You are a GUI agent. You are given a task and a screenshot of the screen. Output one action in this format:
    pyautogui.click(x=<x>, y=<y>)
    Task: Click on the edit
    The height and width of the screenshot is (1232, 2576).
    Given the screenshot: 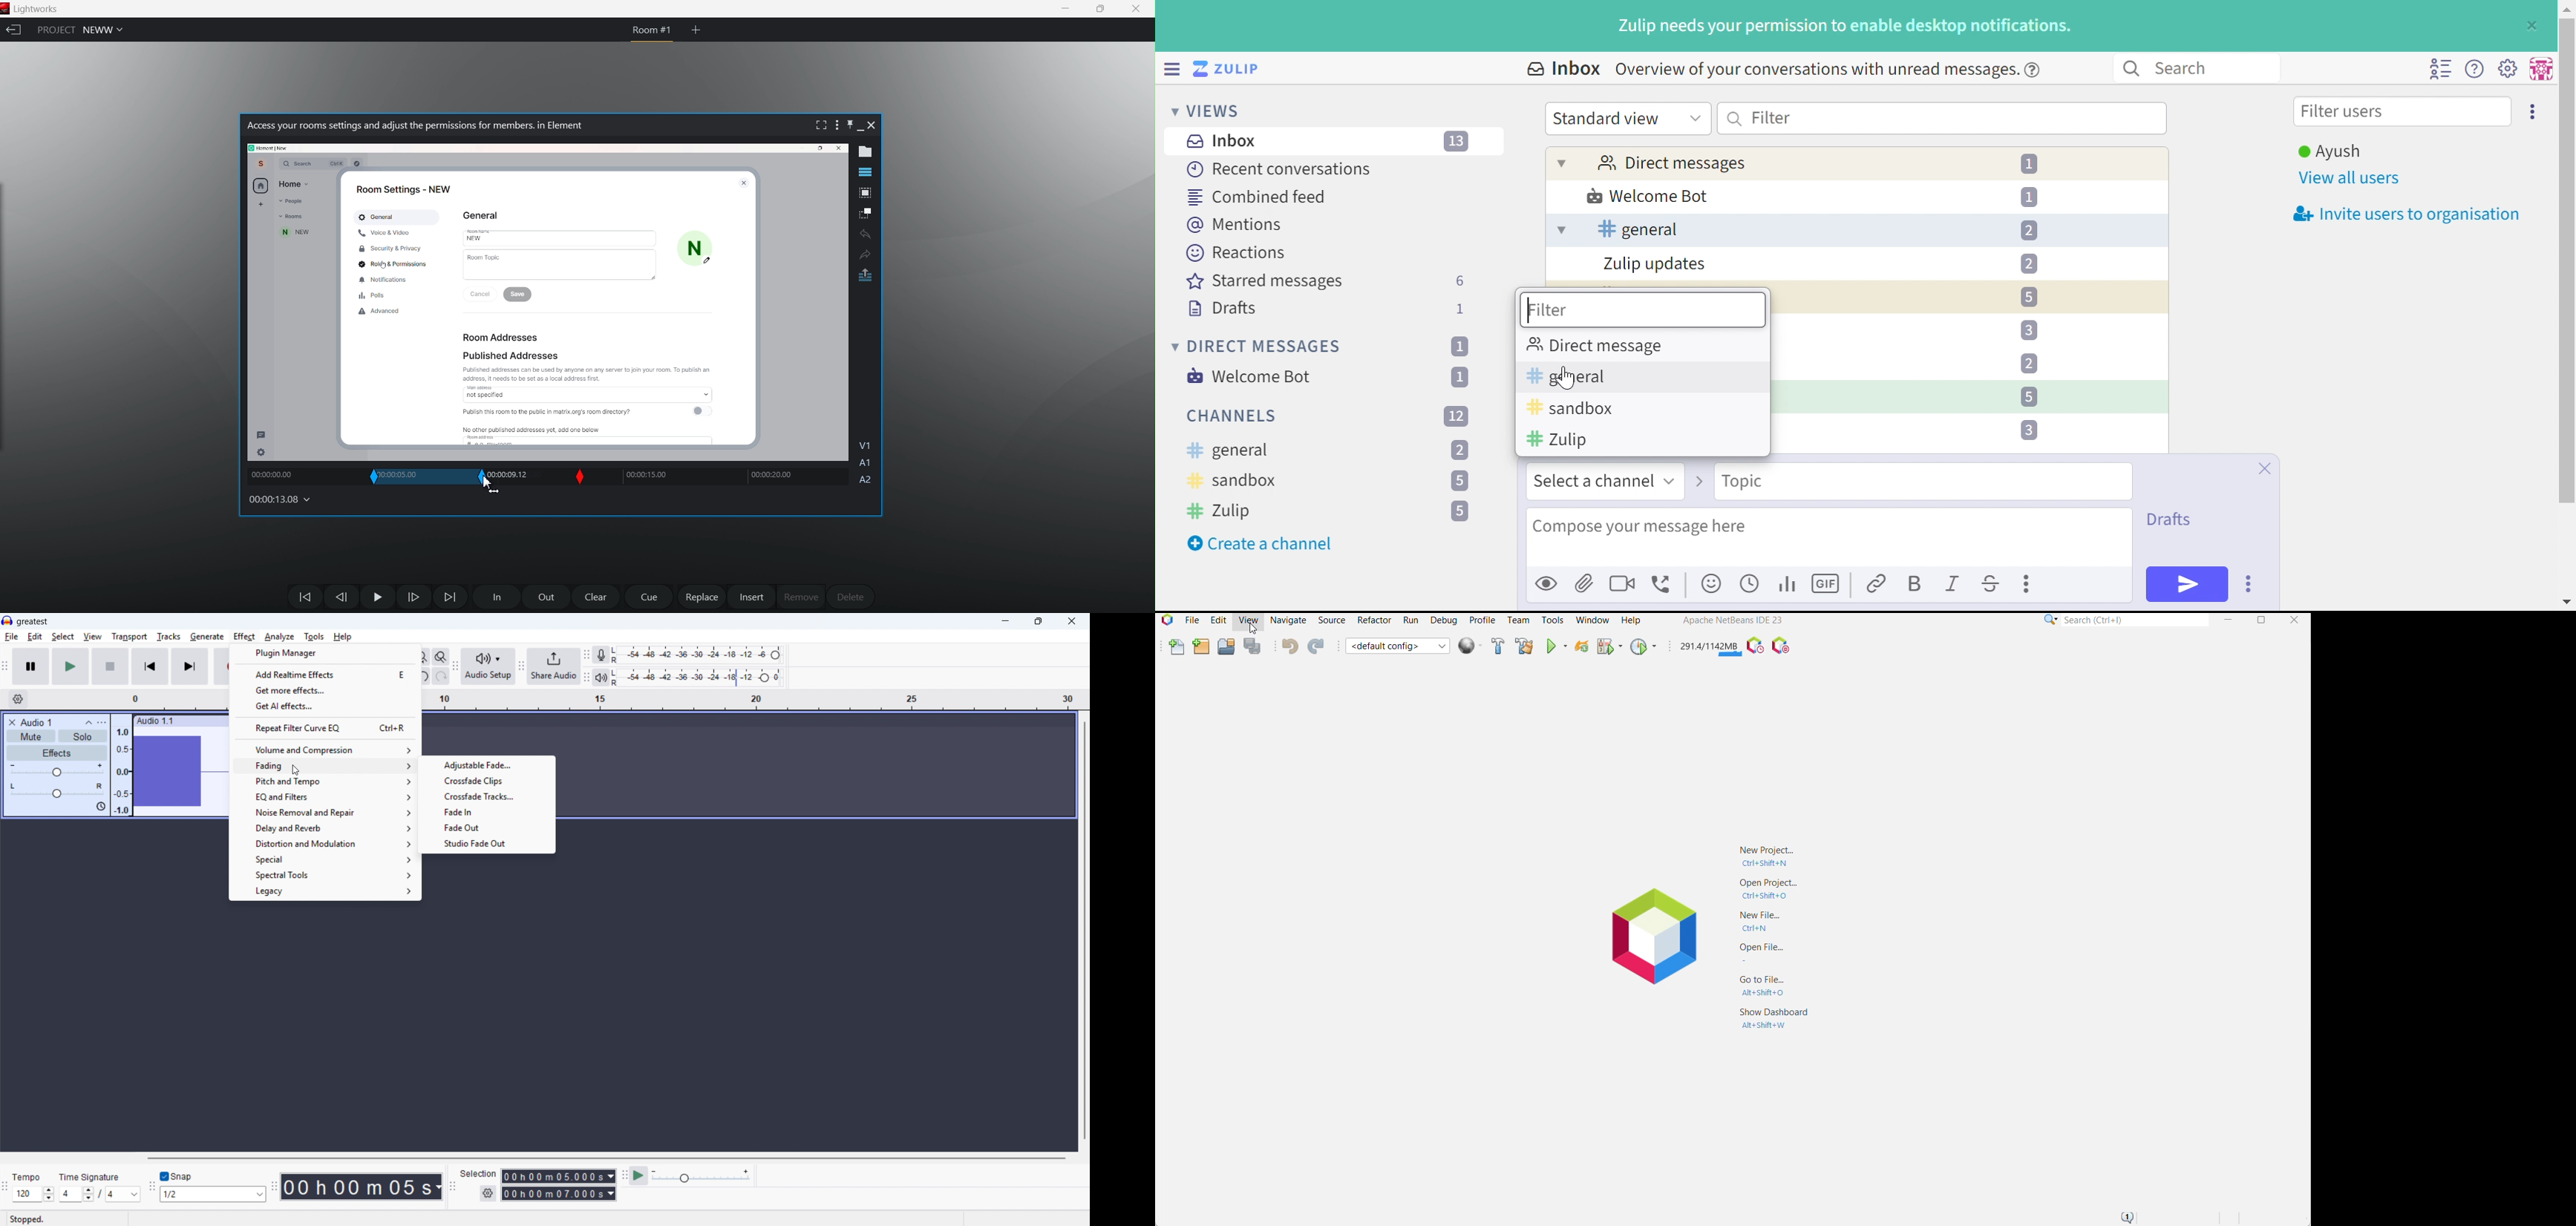 What is the action you would take?
    pyautogui.click(x=35, y=637)
    